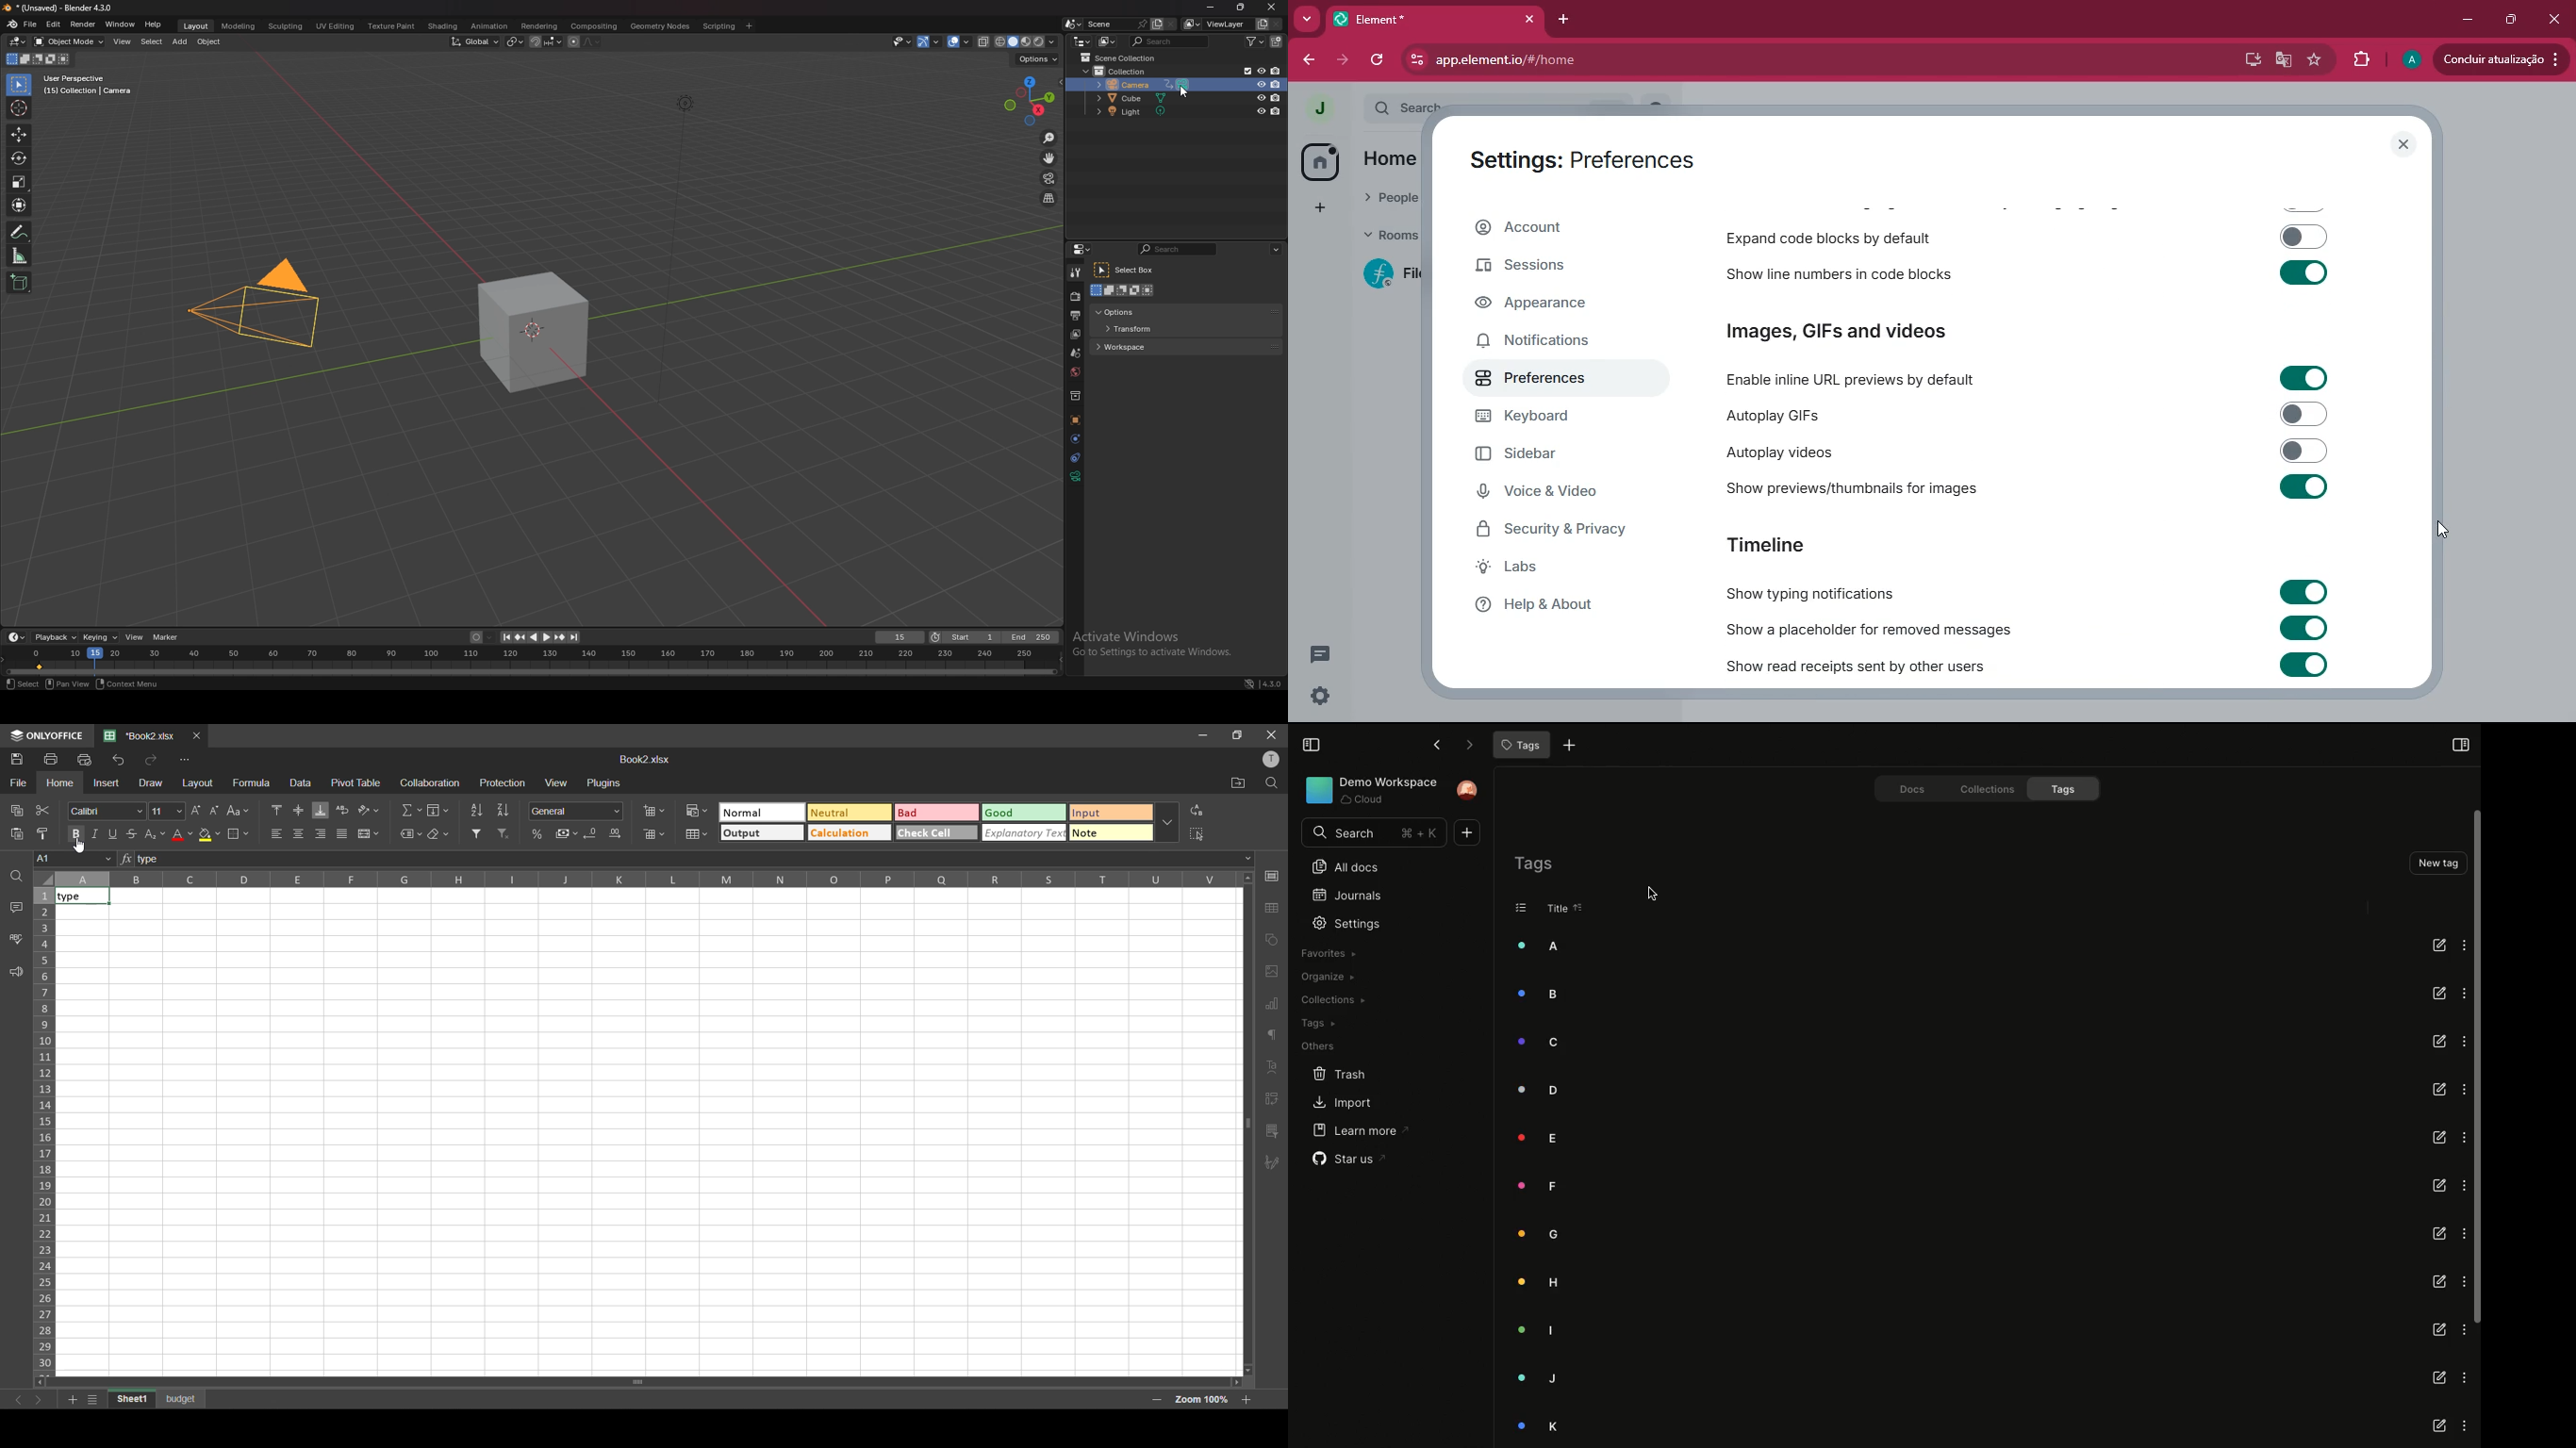 The width and height of the screenshot is (2576, 1456). Describe the element at coordinates (964, 639) in the screenshot. I see `start` at that location.